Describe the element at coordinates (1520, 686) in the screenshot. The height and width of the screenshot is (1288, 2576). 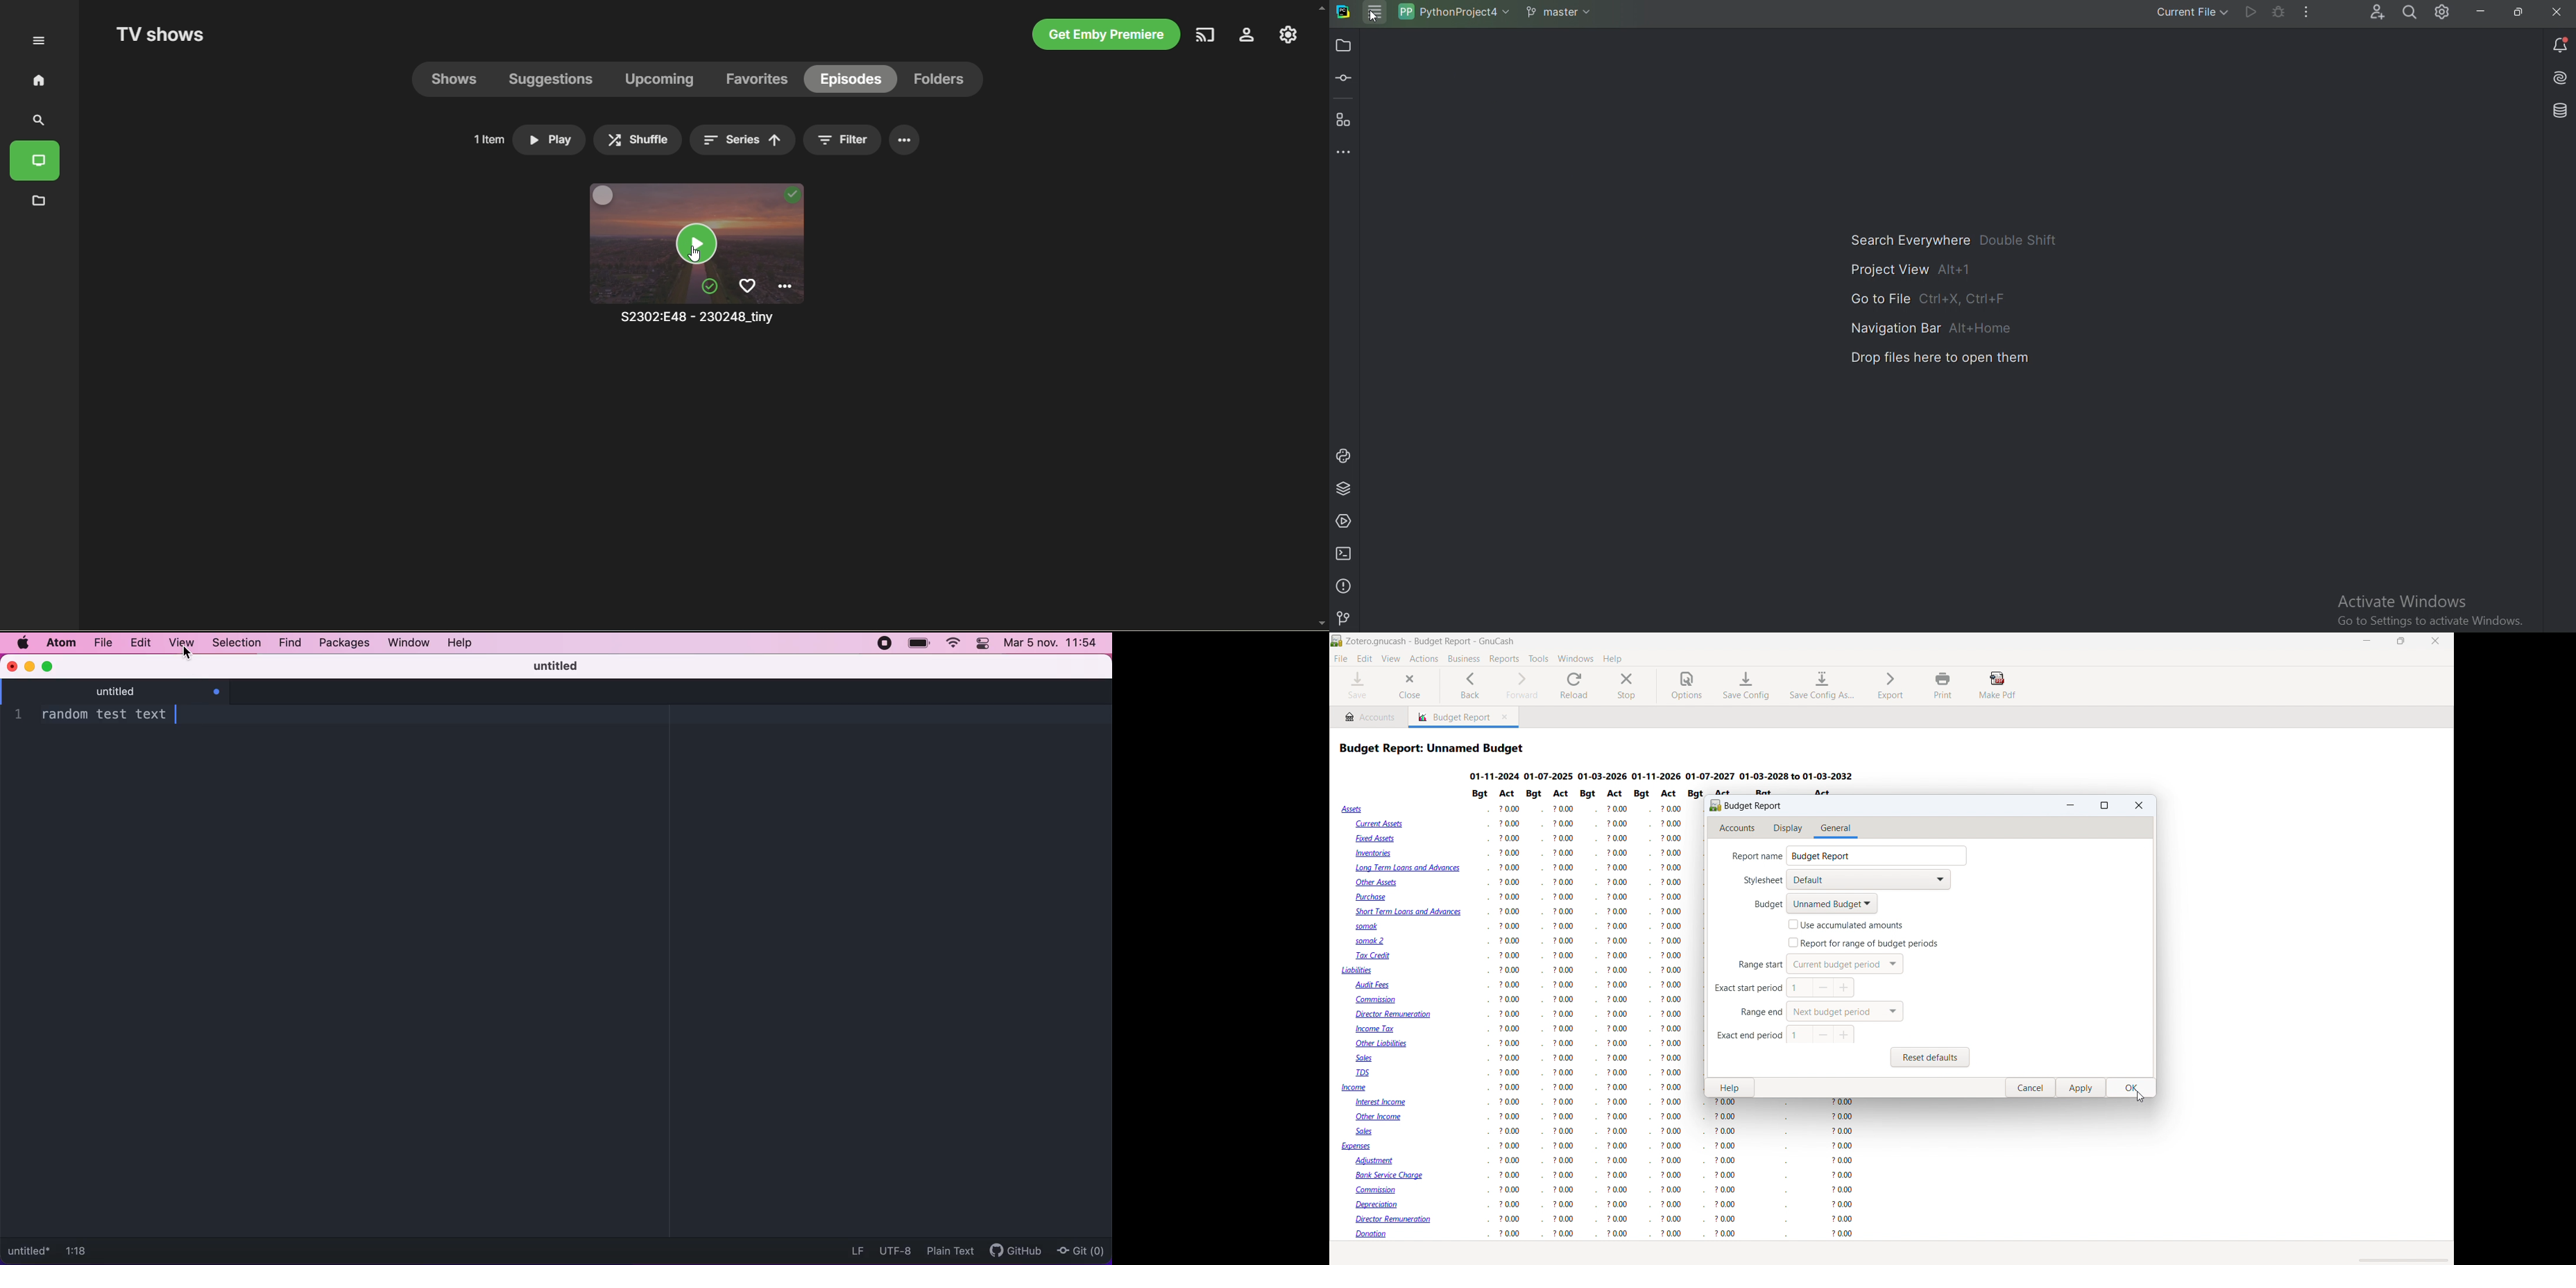
I see `forward` at that location.